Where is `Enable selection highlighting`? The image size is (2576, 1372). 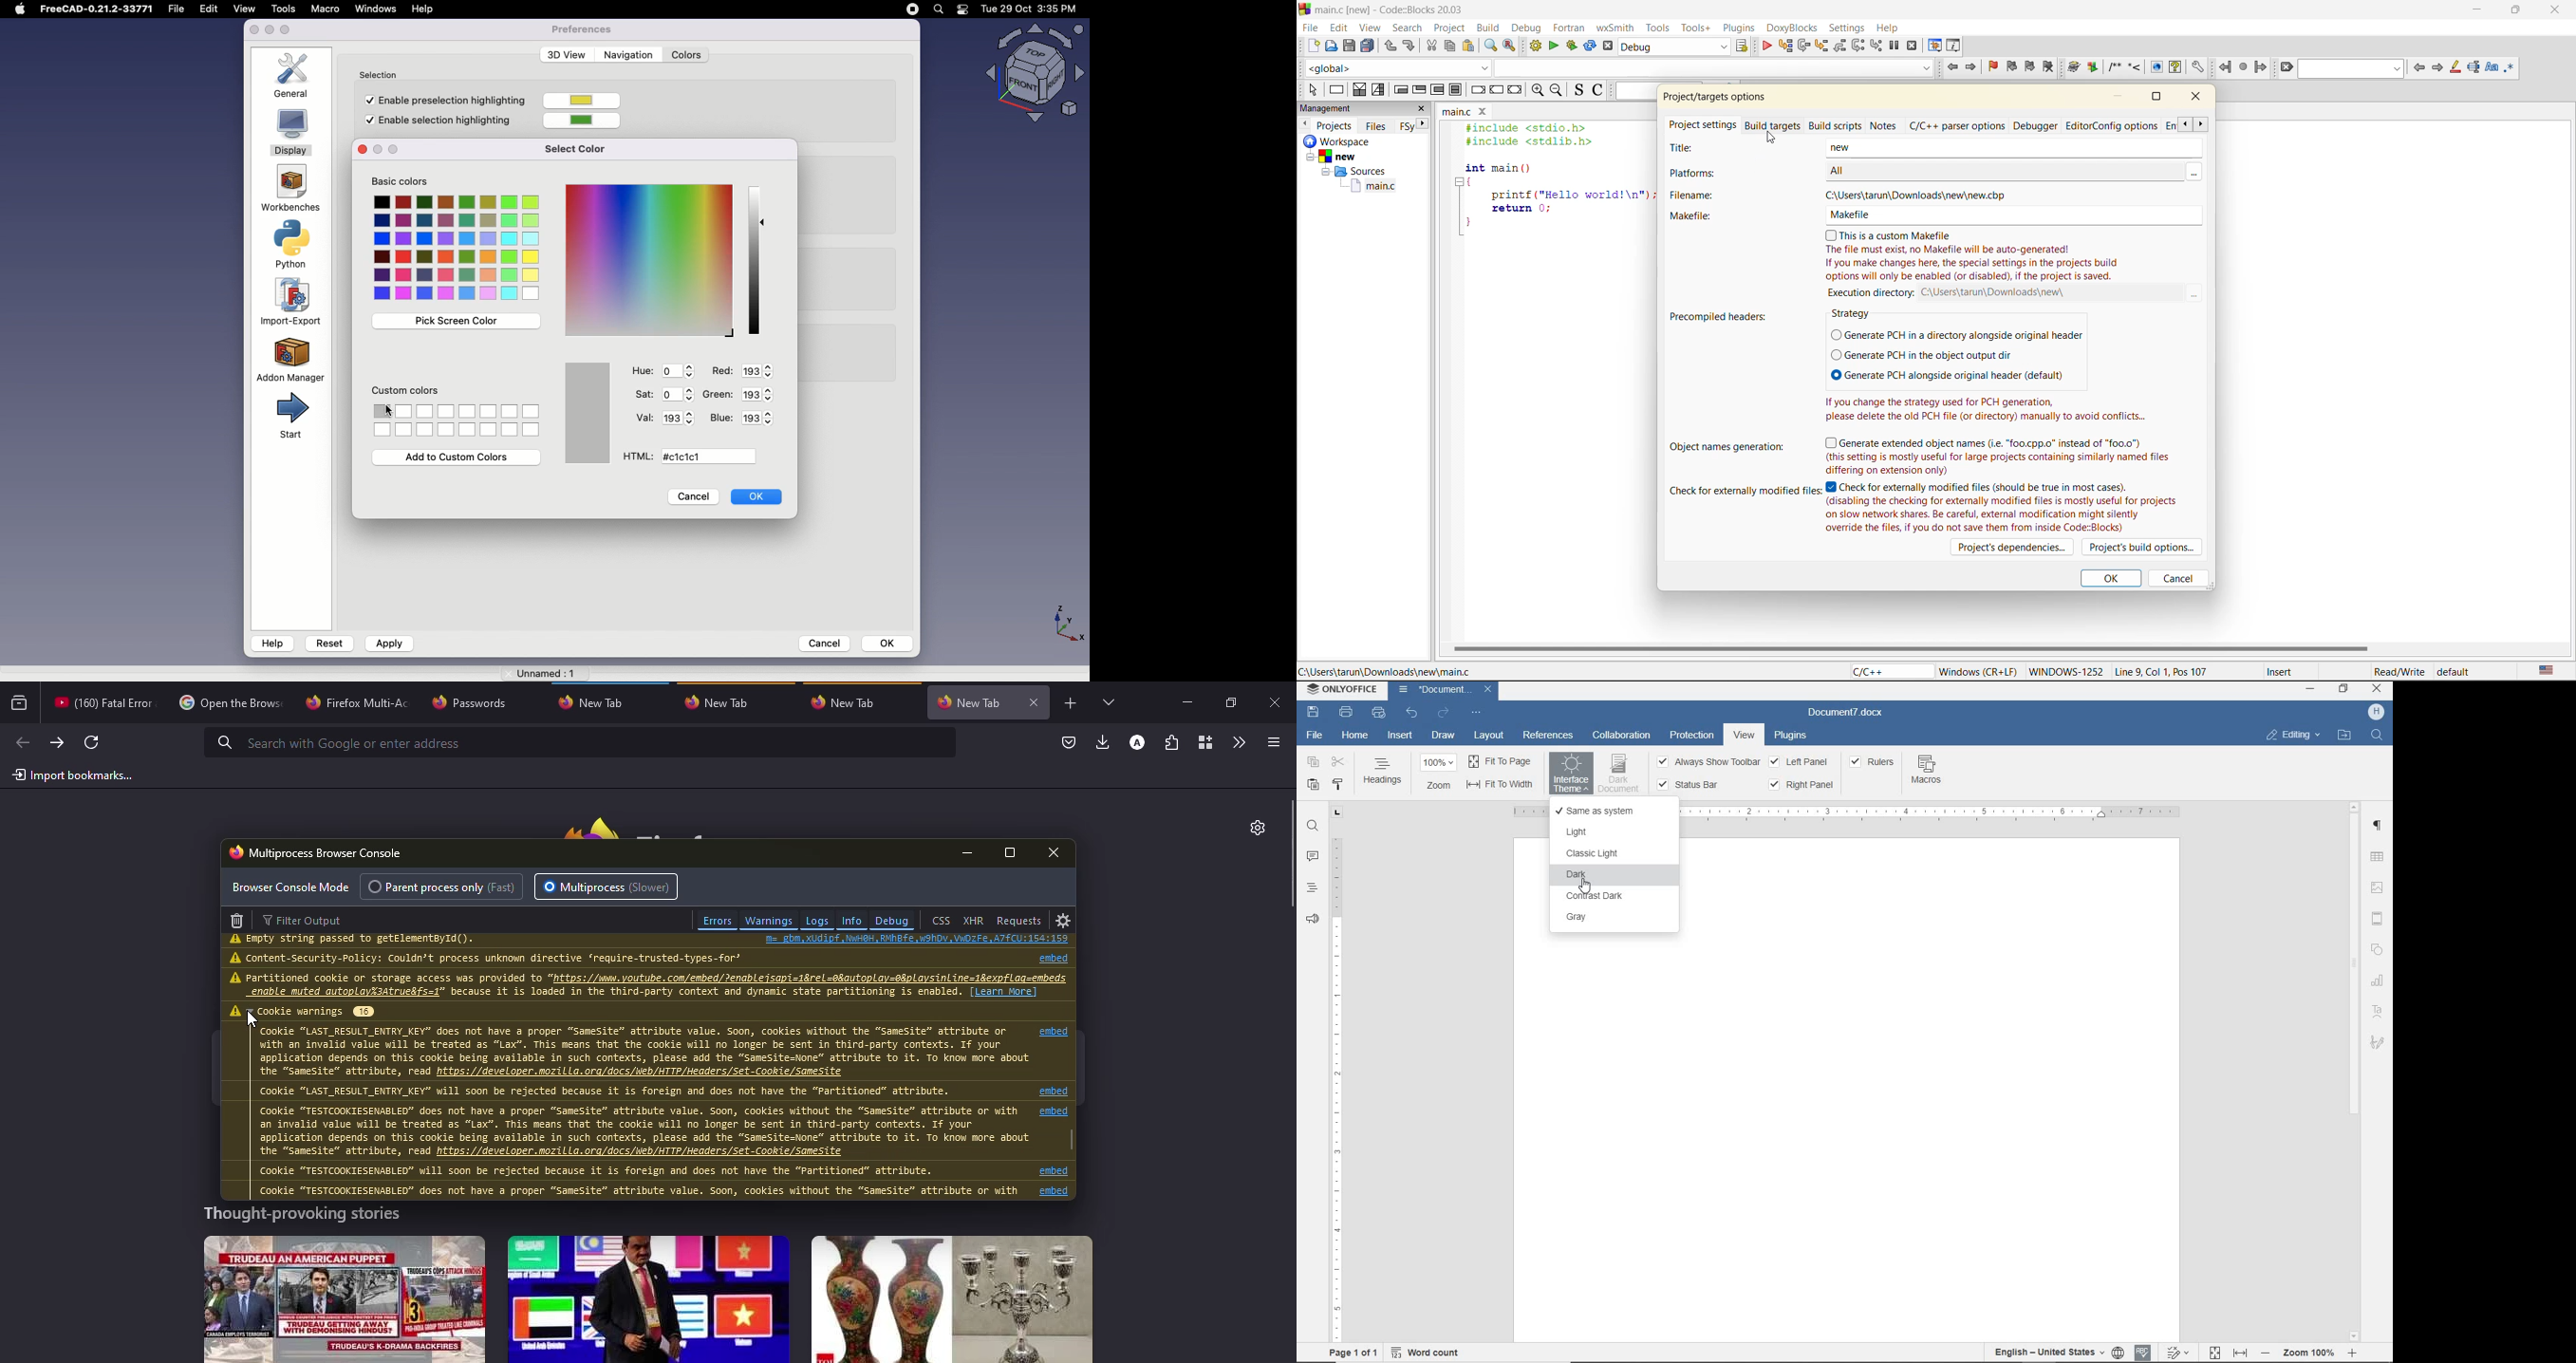 Enable selection highlighting is located at coordinates (441, 122).